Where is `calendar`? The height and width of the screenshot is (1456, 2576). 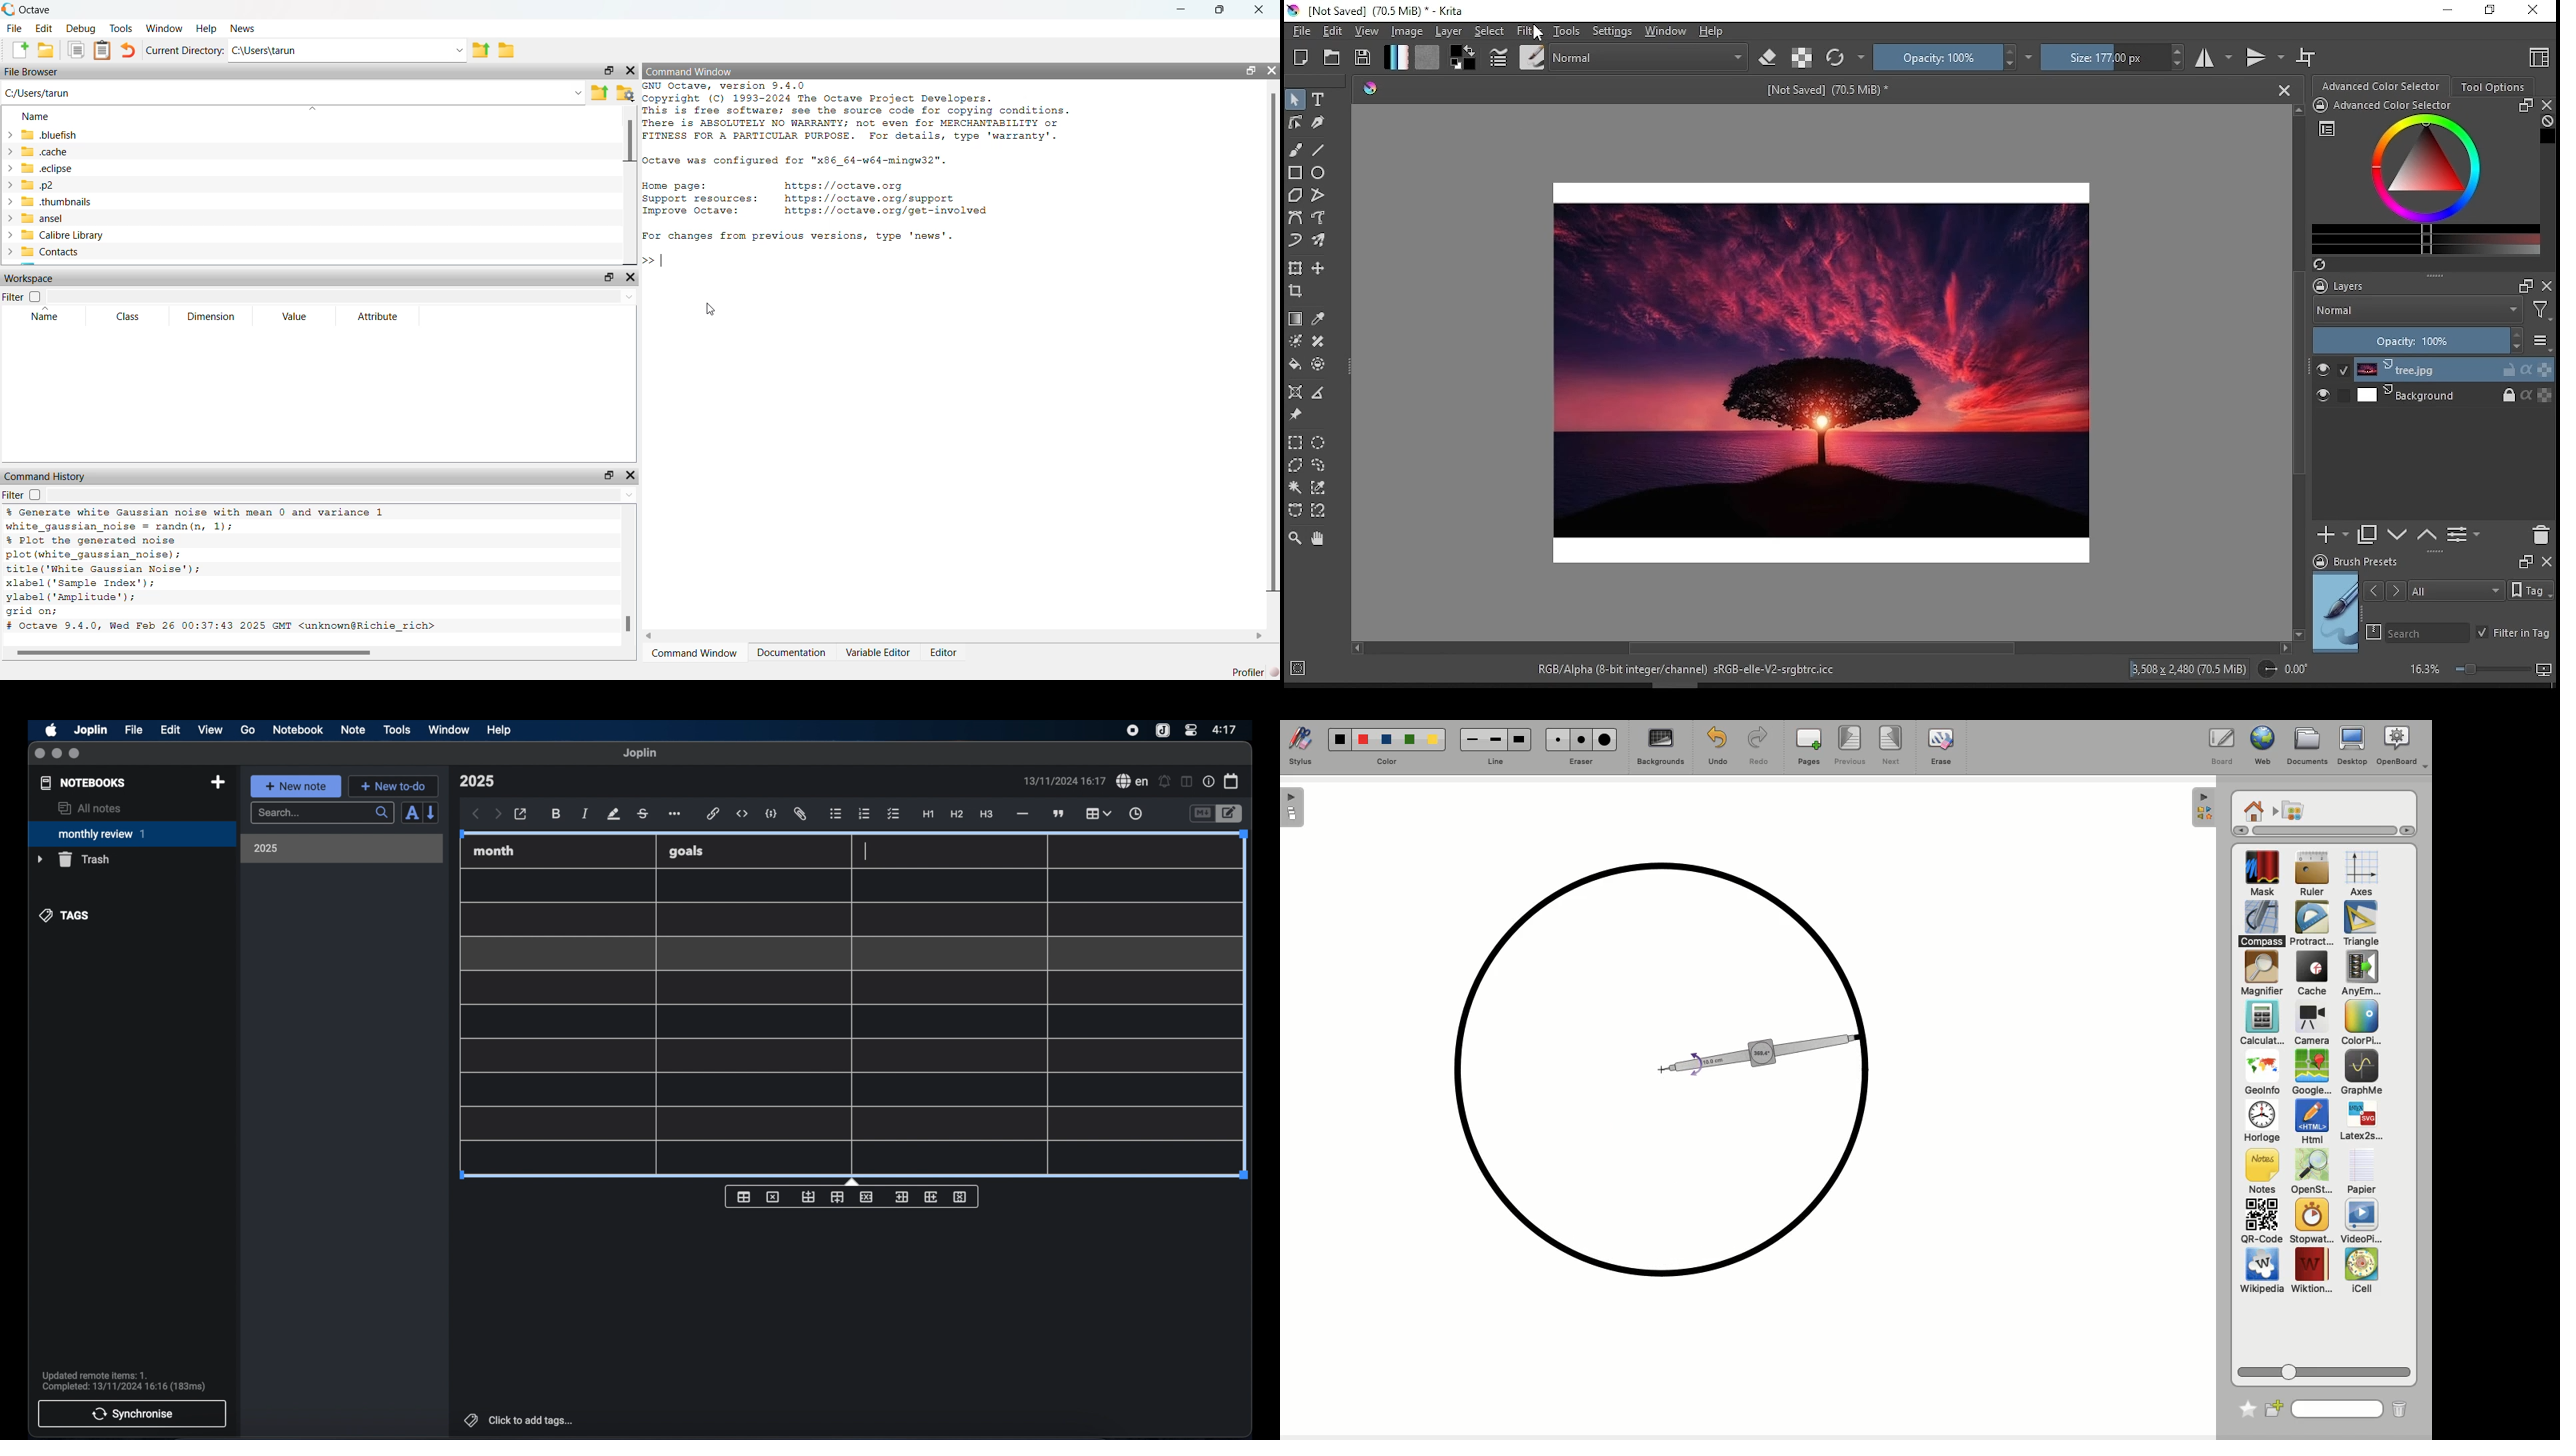
calendar is located at coordinates (1232, 781).